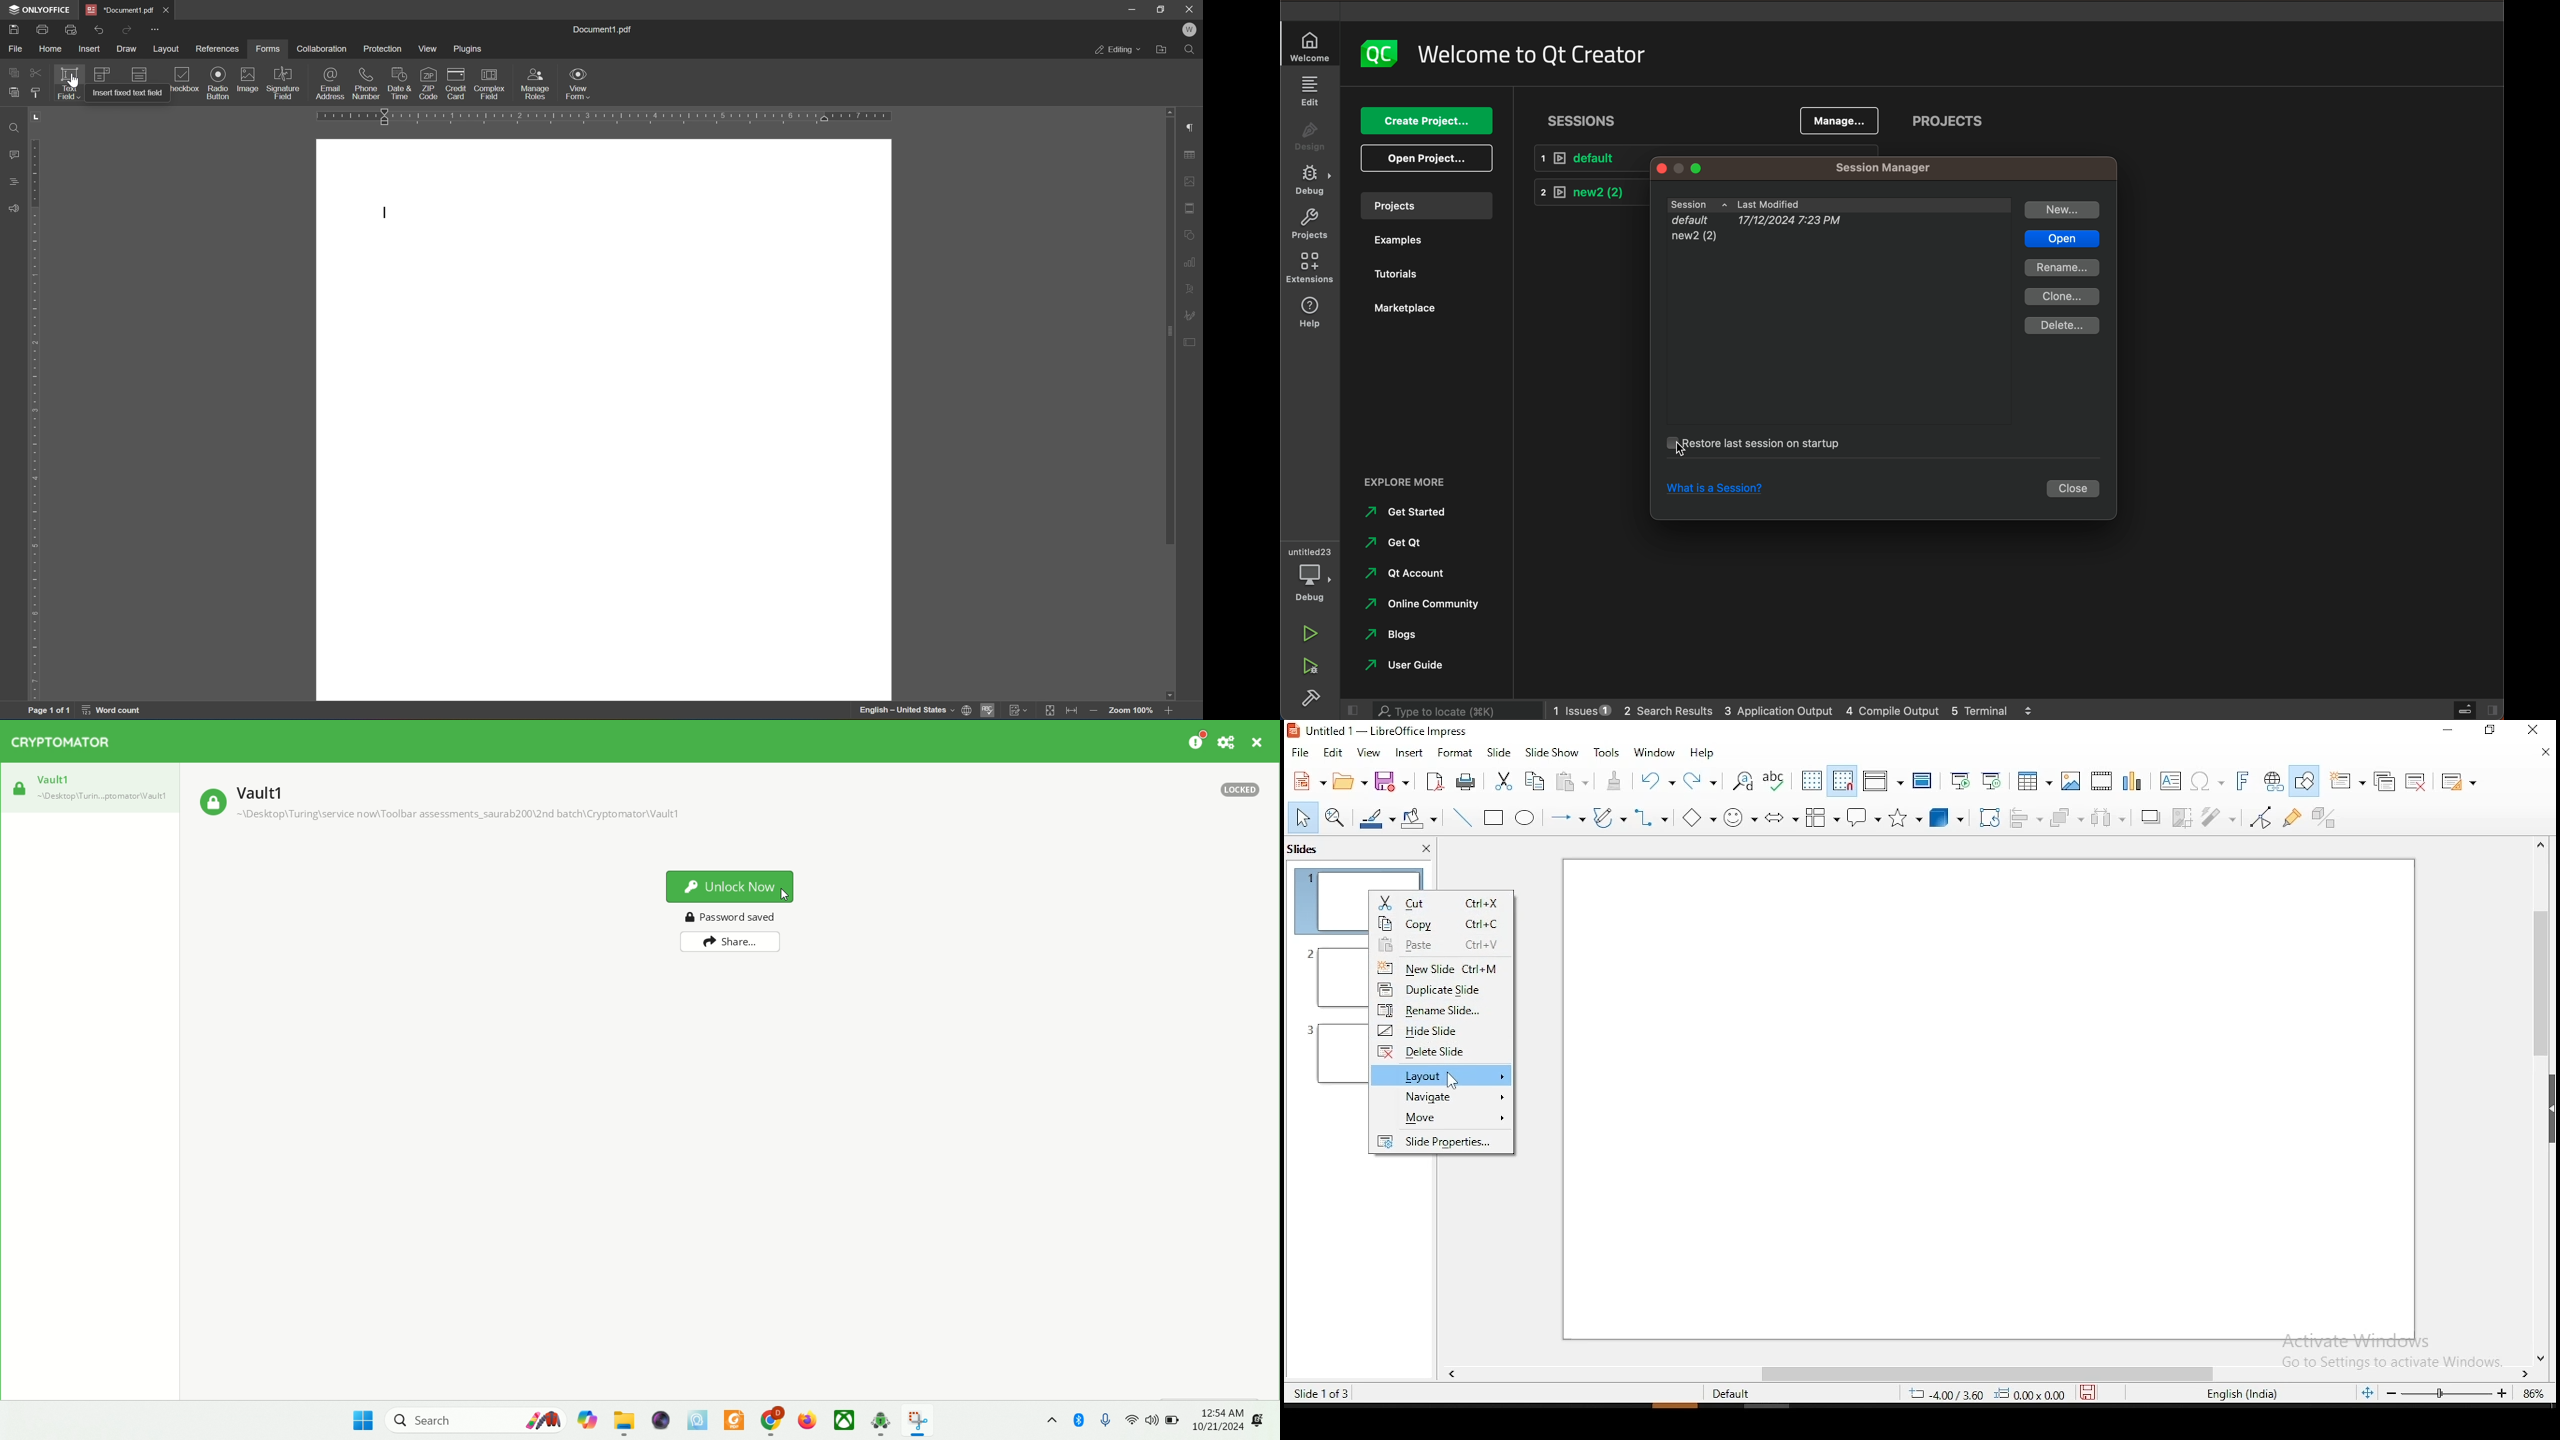 The image size is (2576, 1456). I want to click on cut, so click(1442, 900).